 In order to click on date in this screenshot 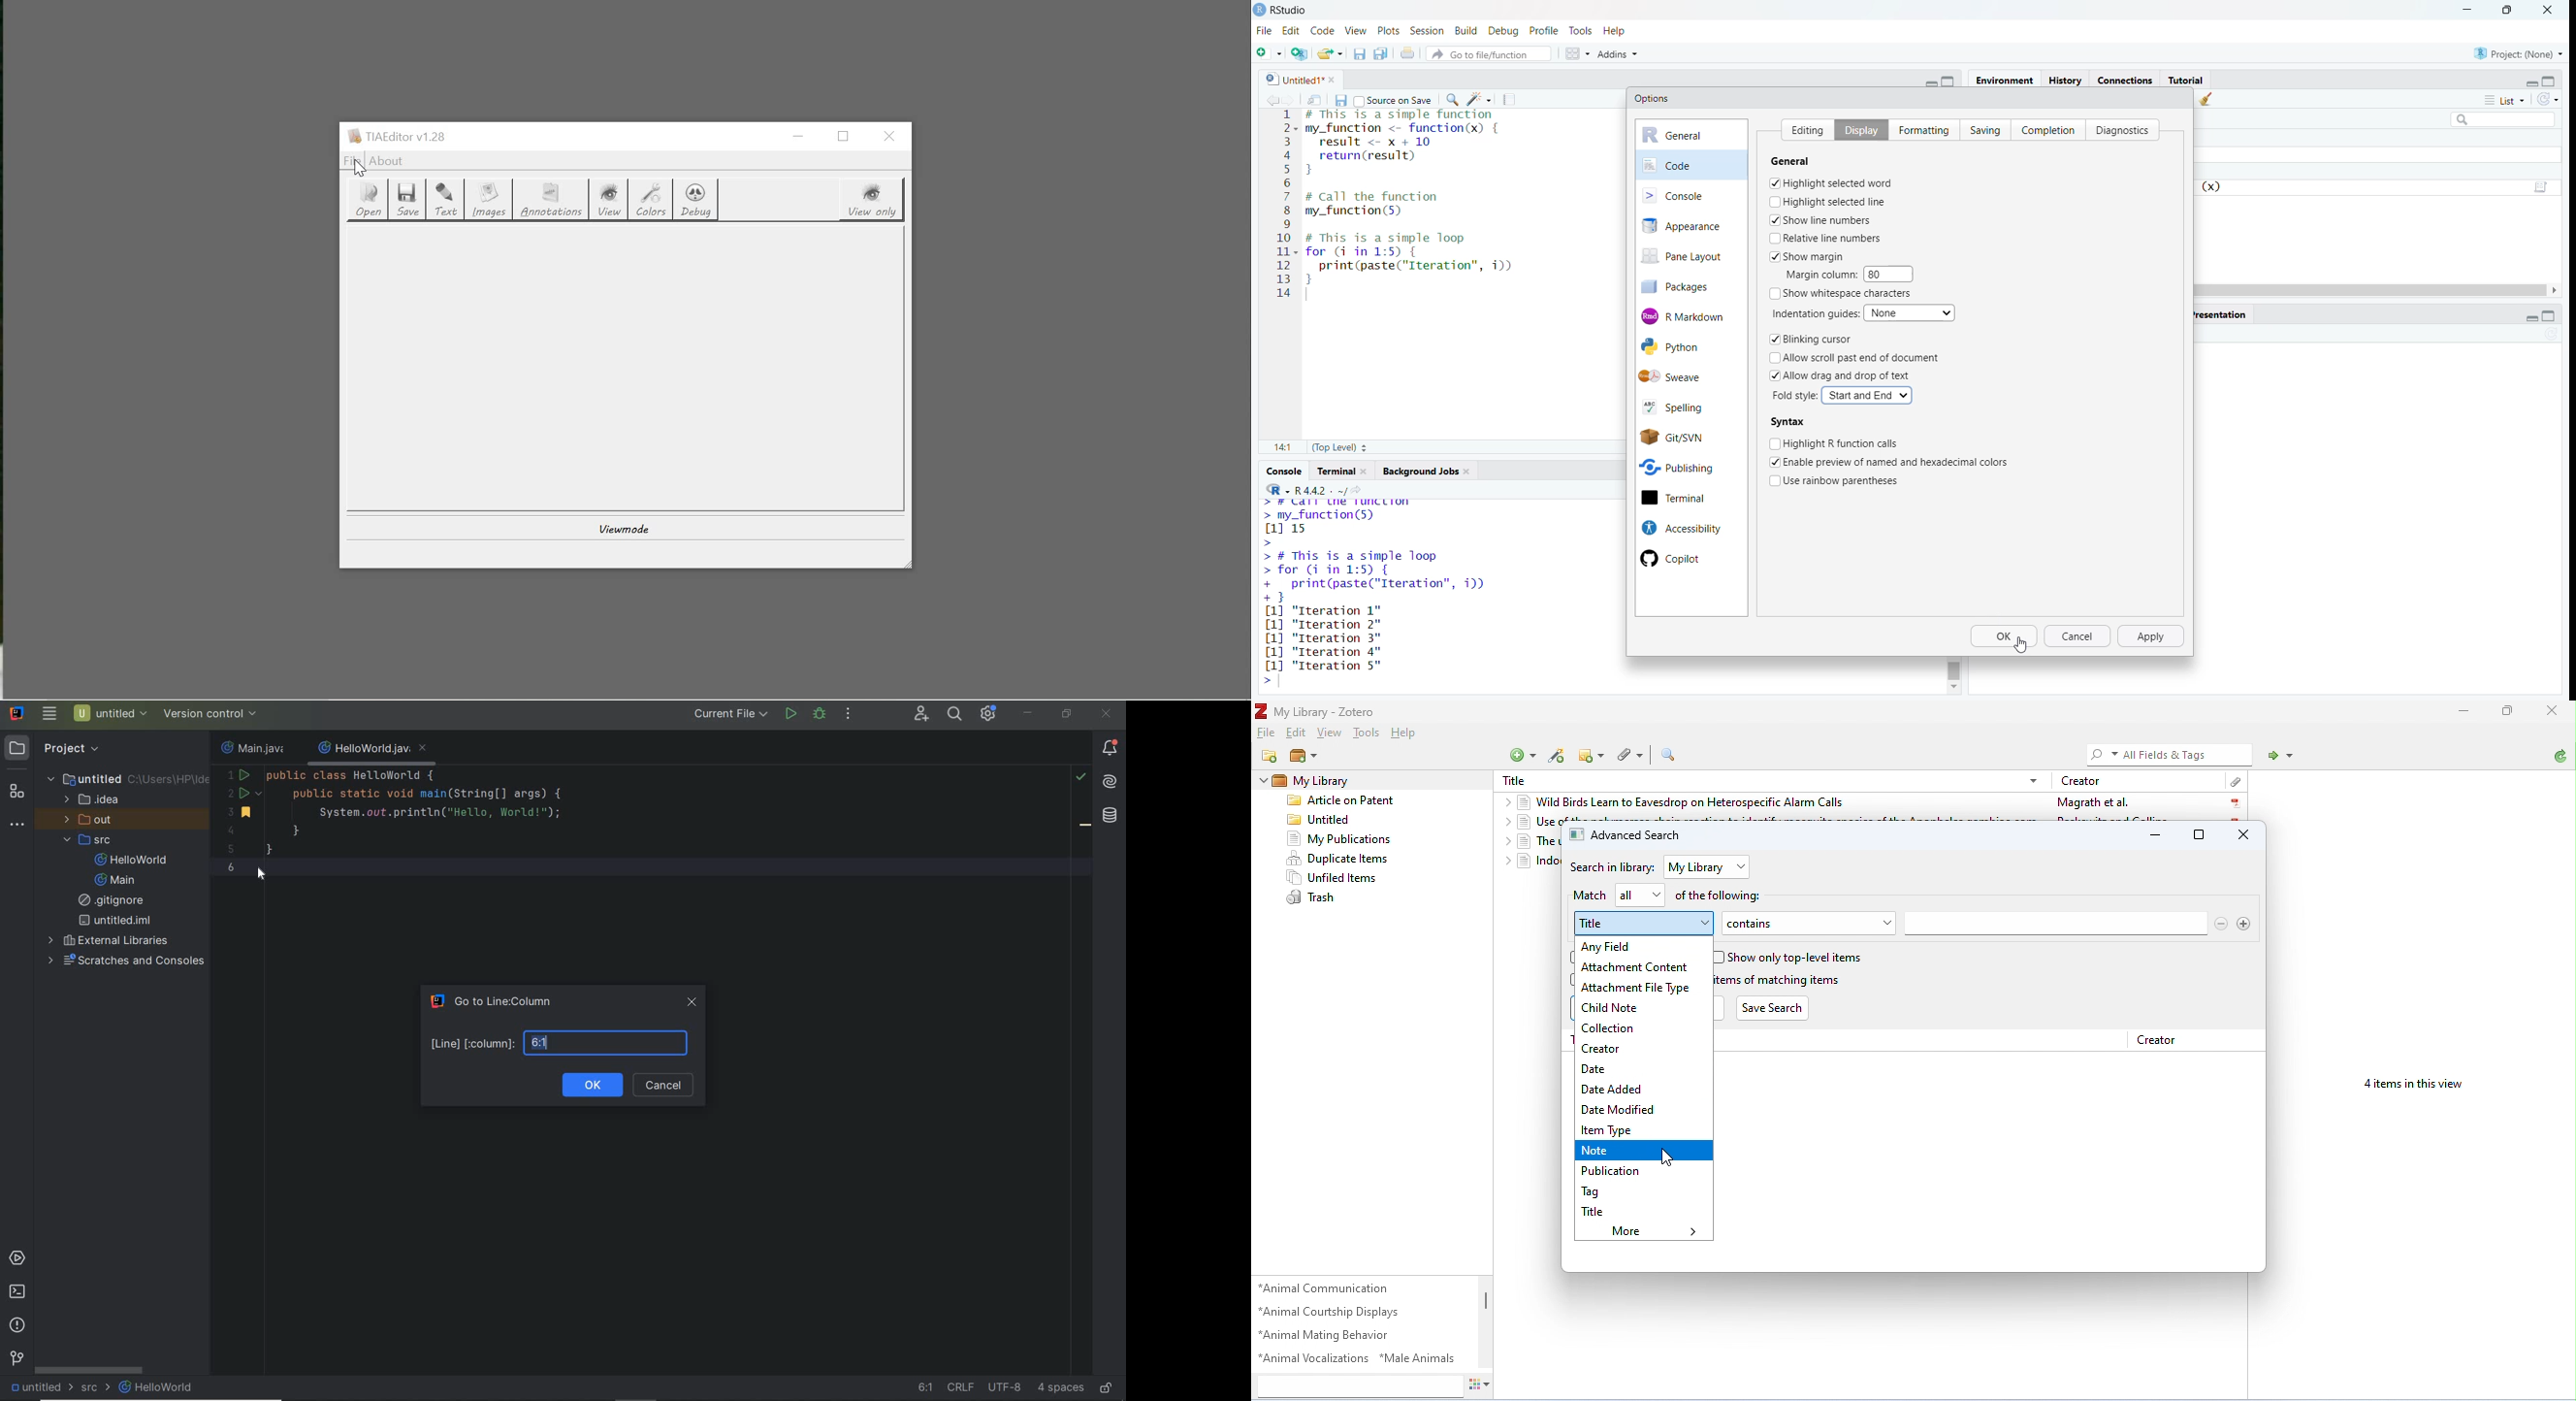, I will do `click(1597, 1070)`.